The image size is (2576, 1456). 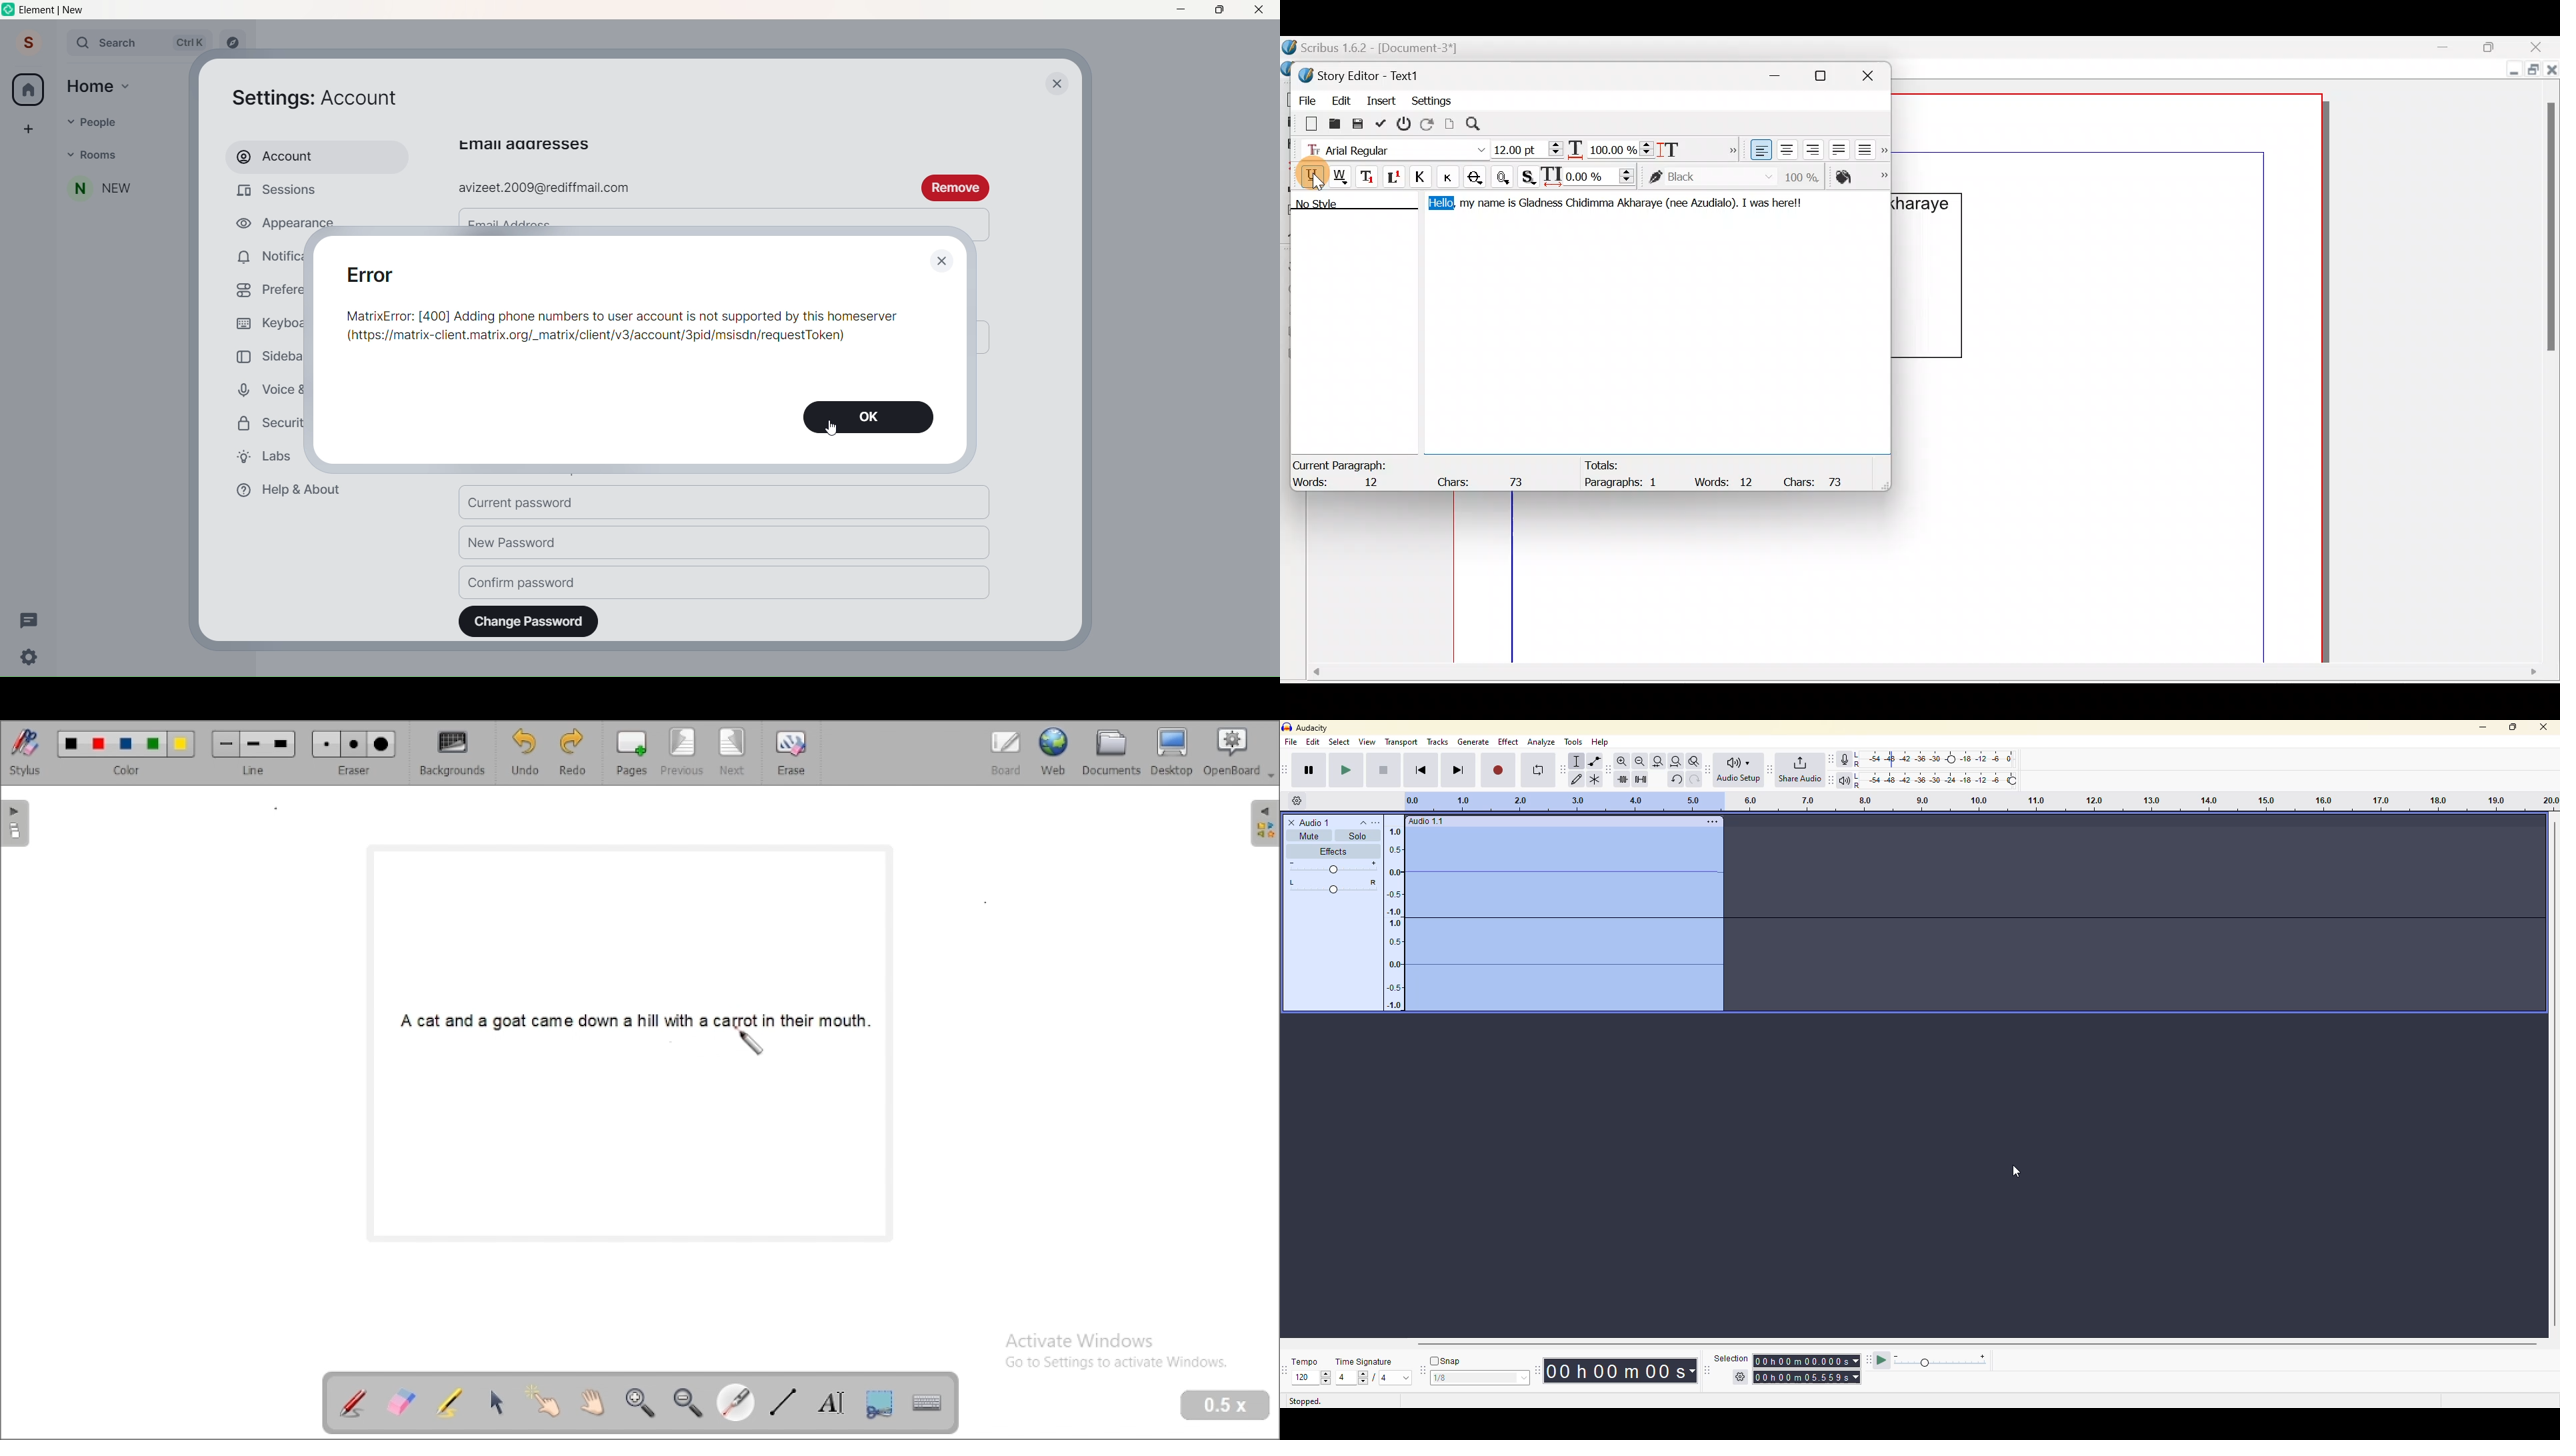 I want to click on Align text left, so click(x=1759, y=150).